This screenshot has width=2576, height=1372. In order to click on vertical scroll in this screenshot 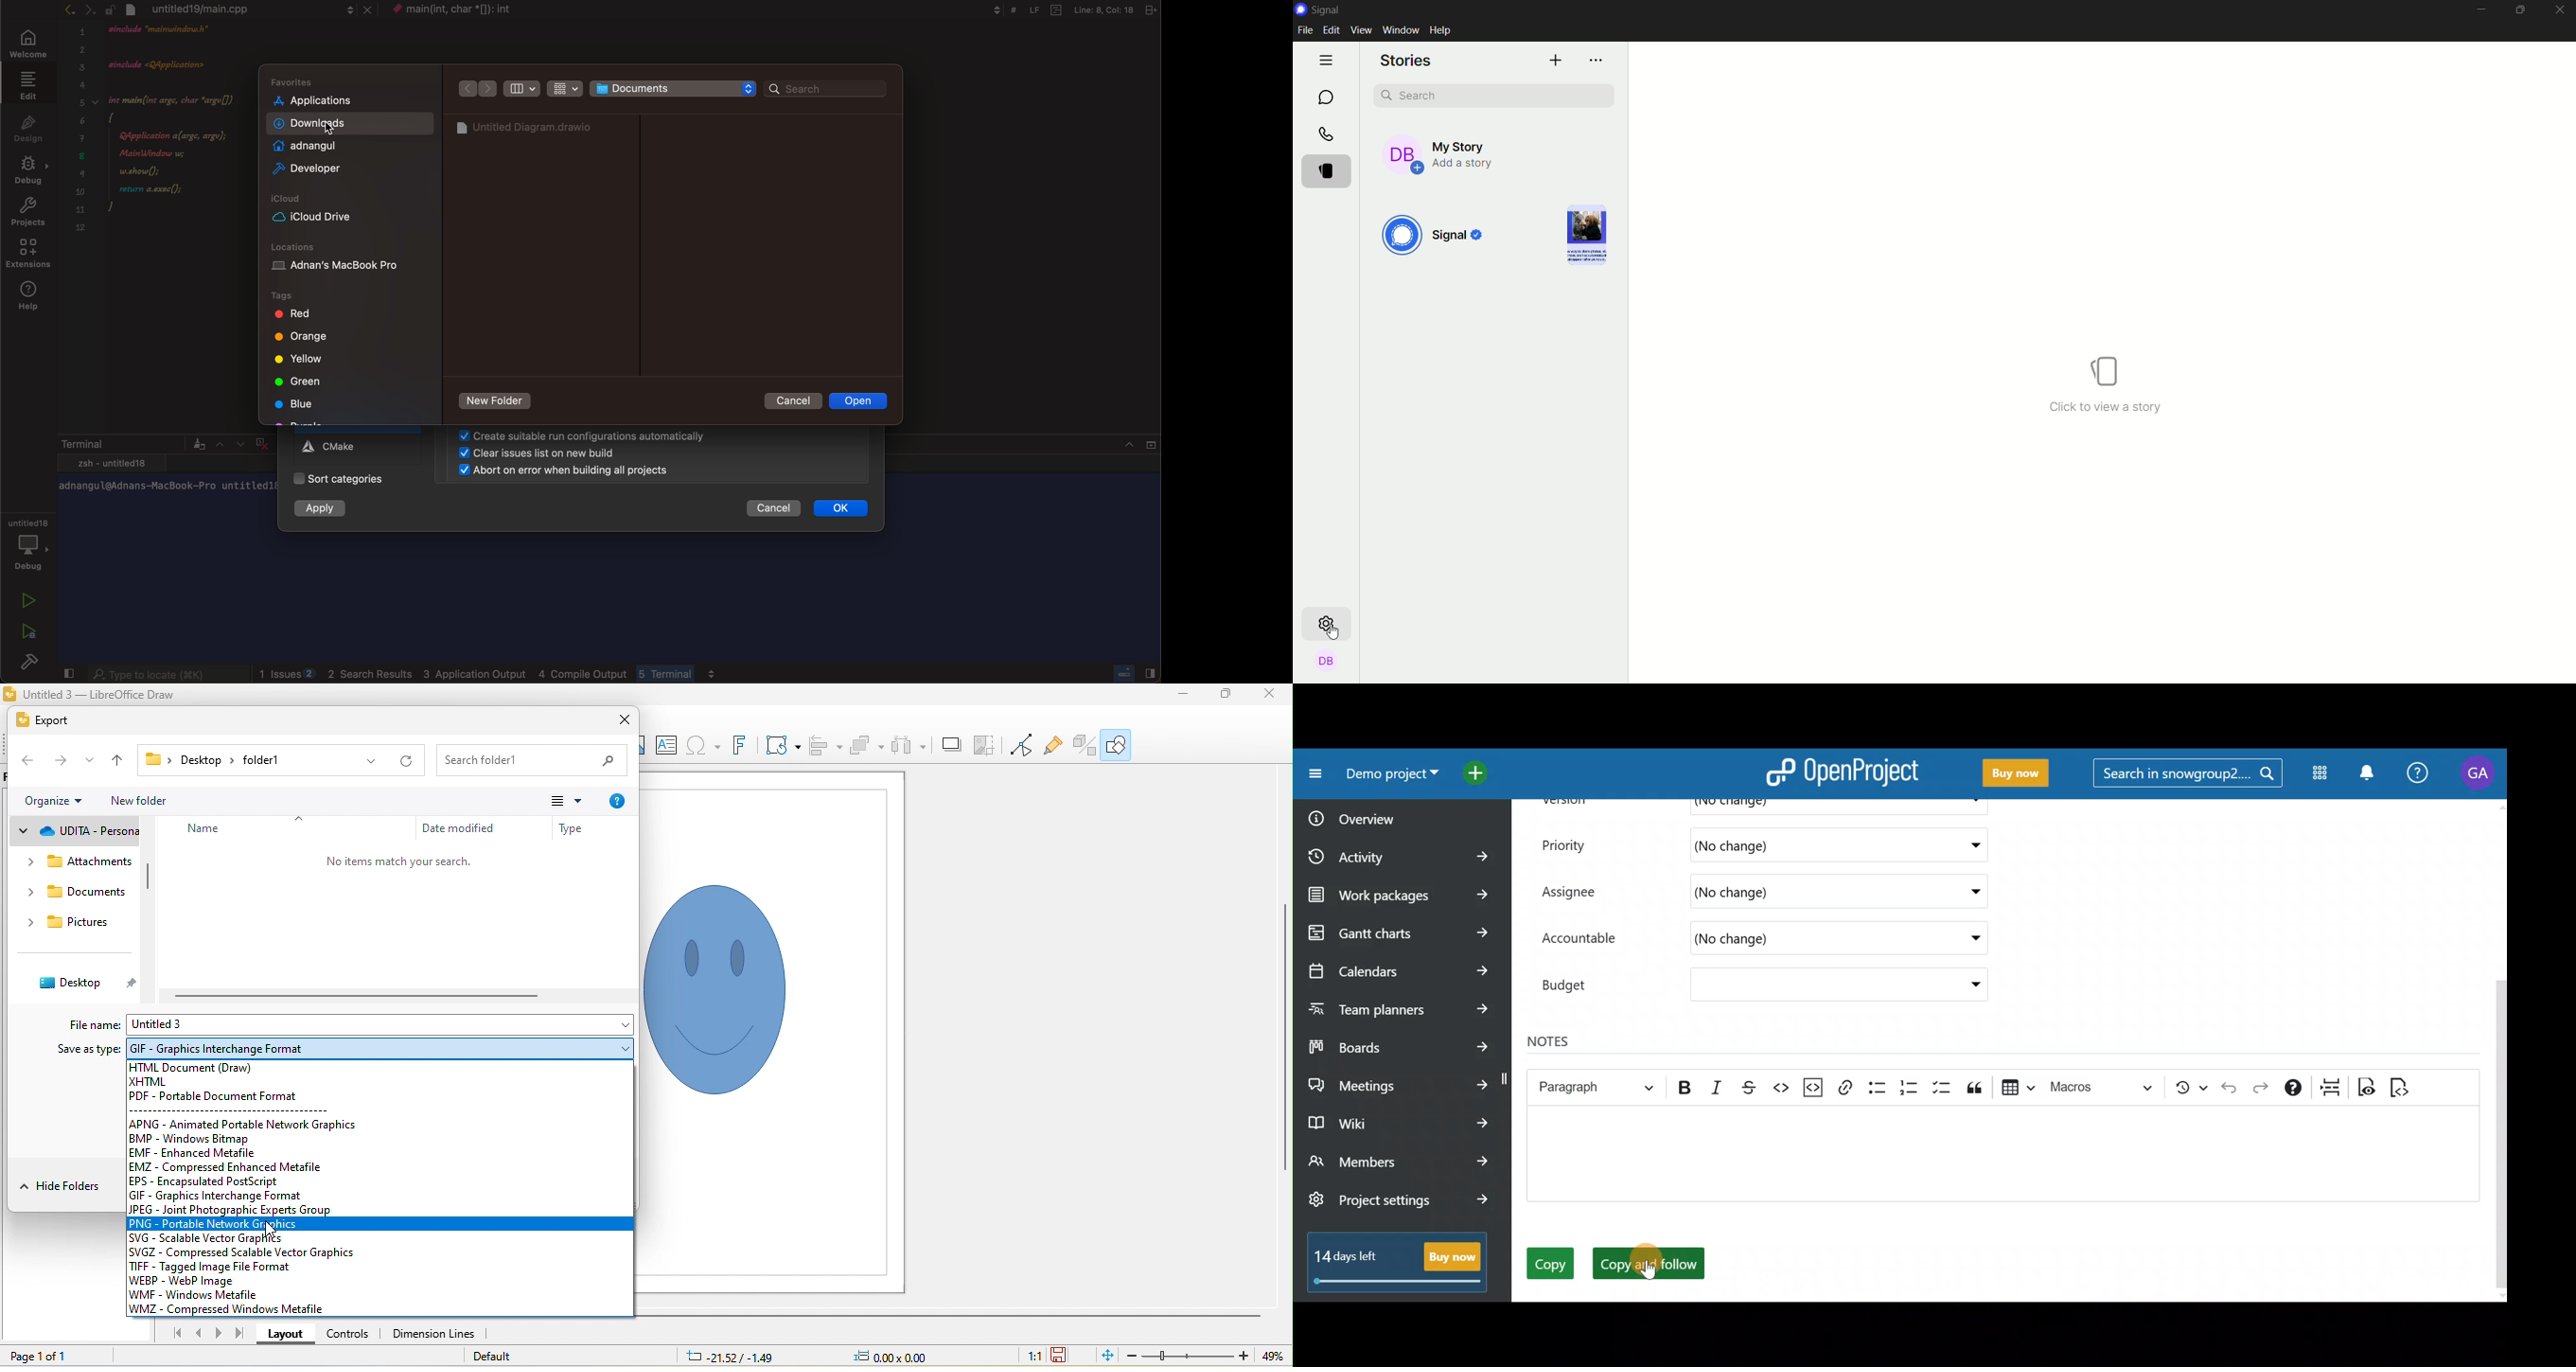, I will do `click(1279, 1043)`.